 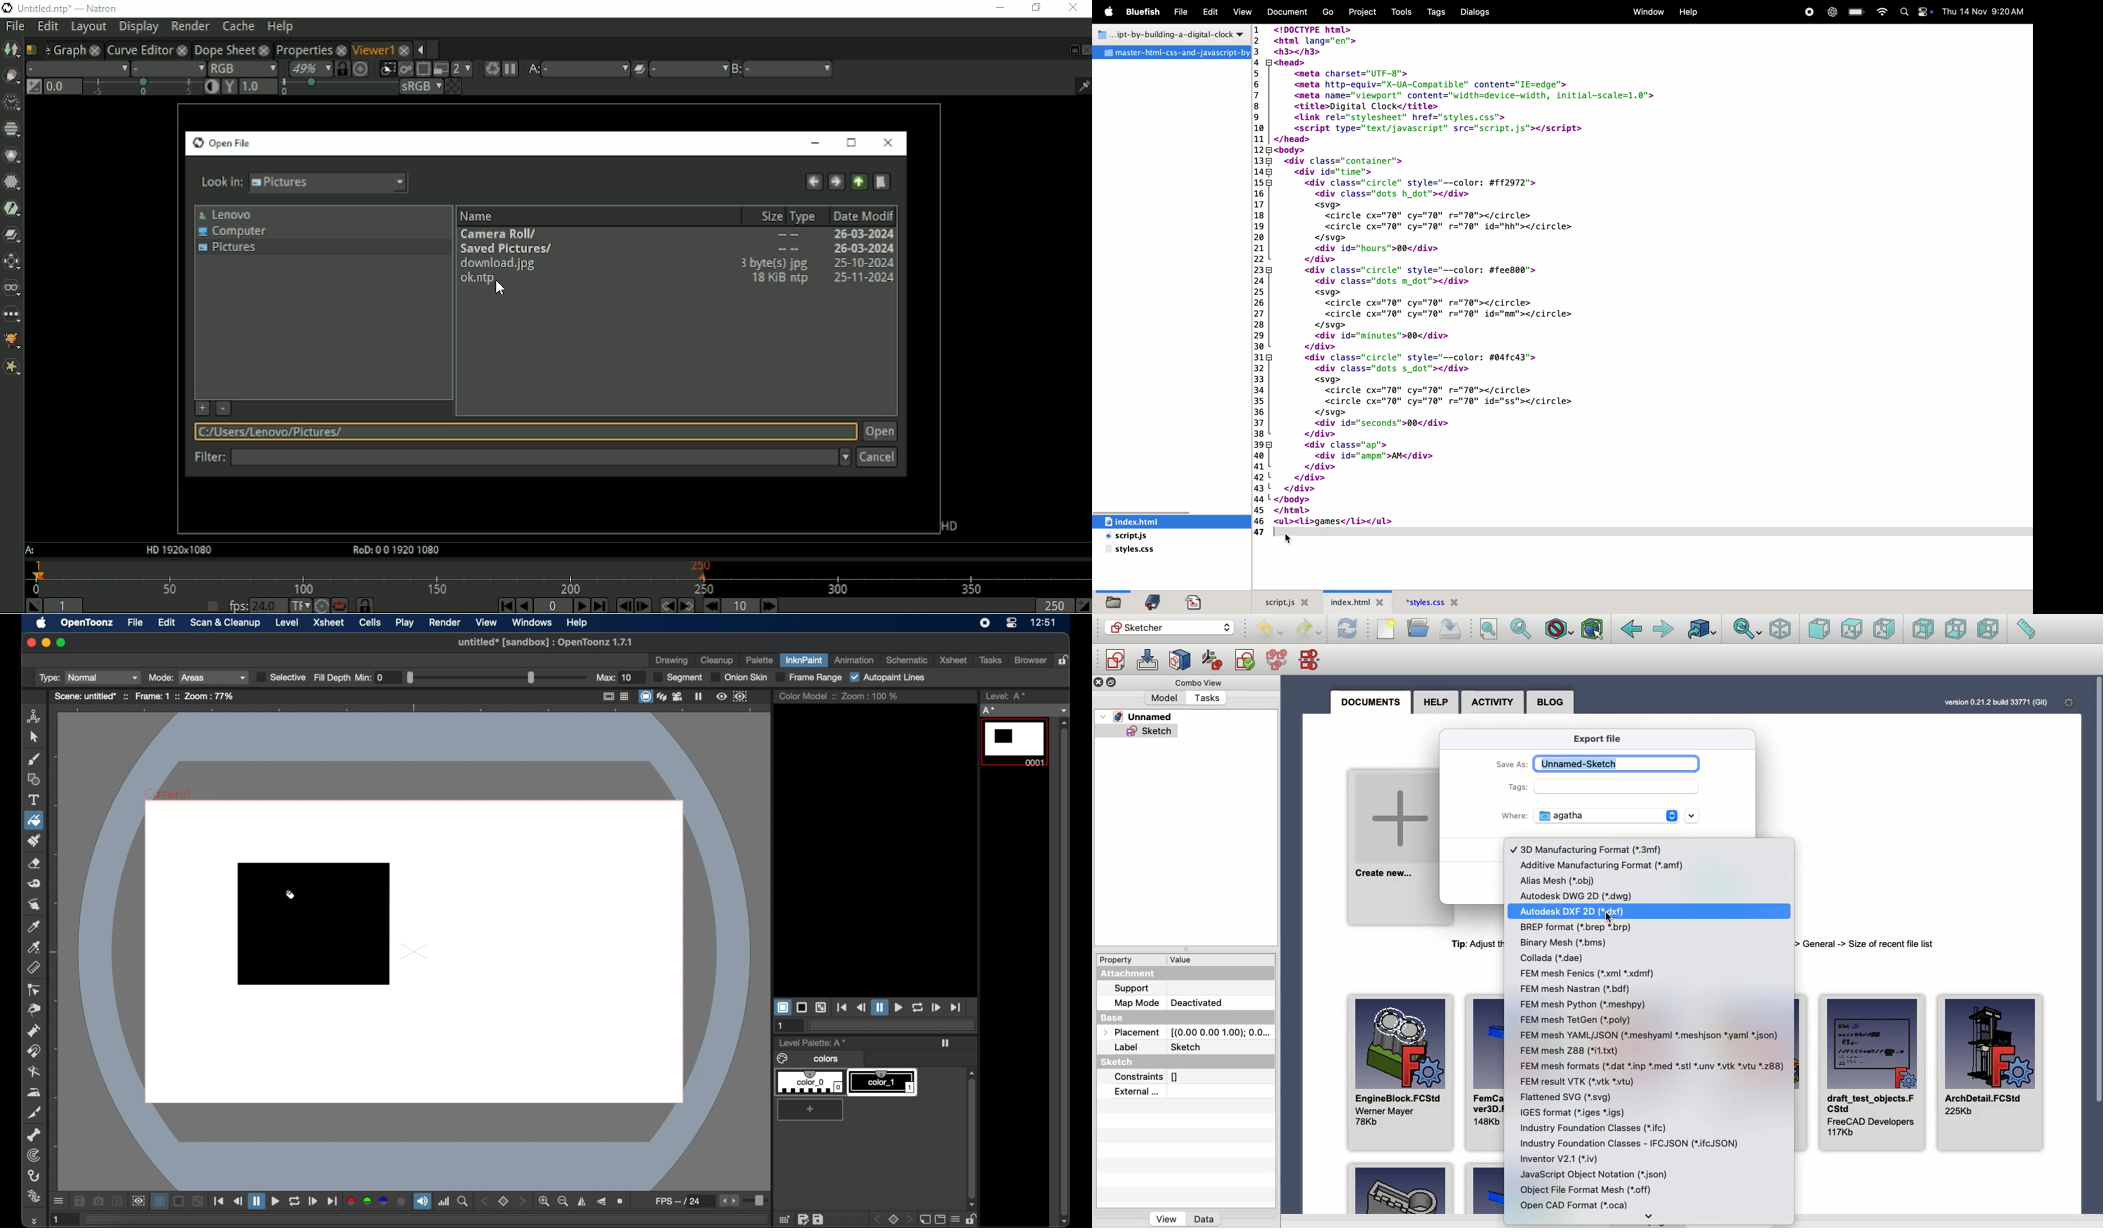 I want to click on Bounding box, so click(x=1594, y=628).